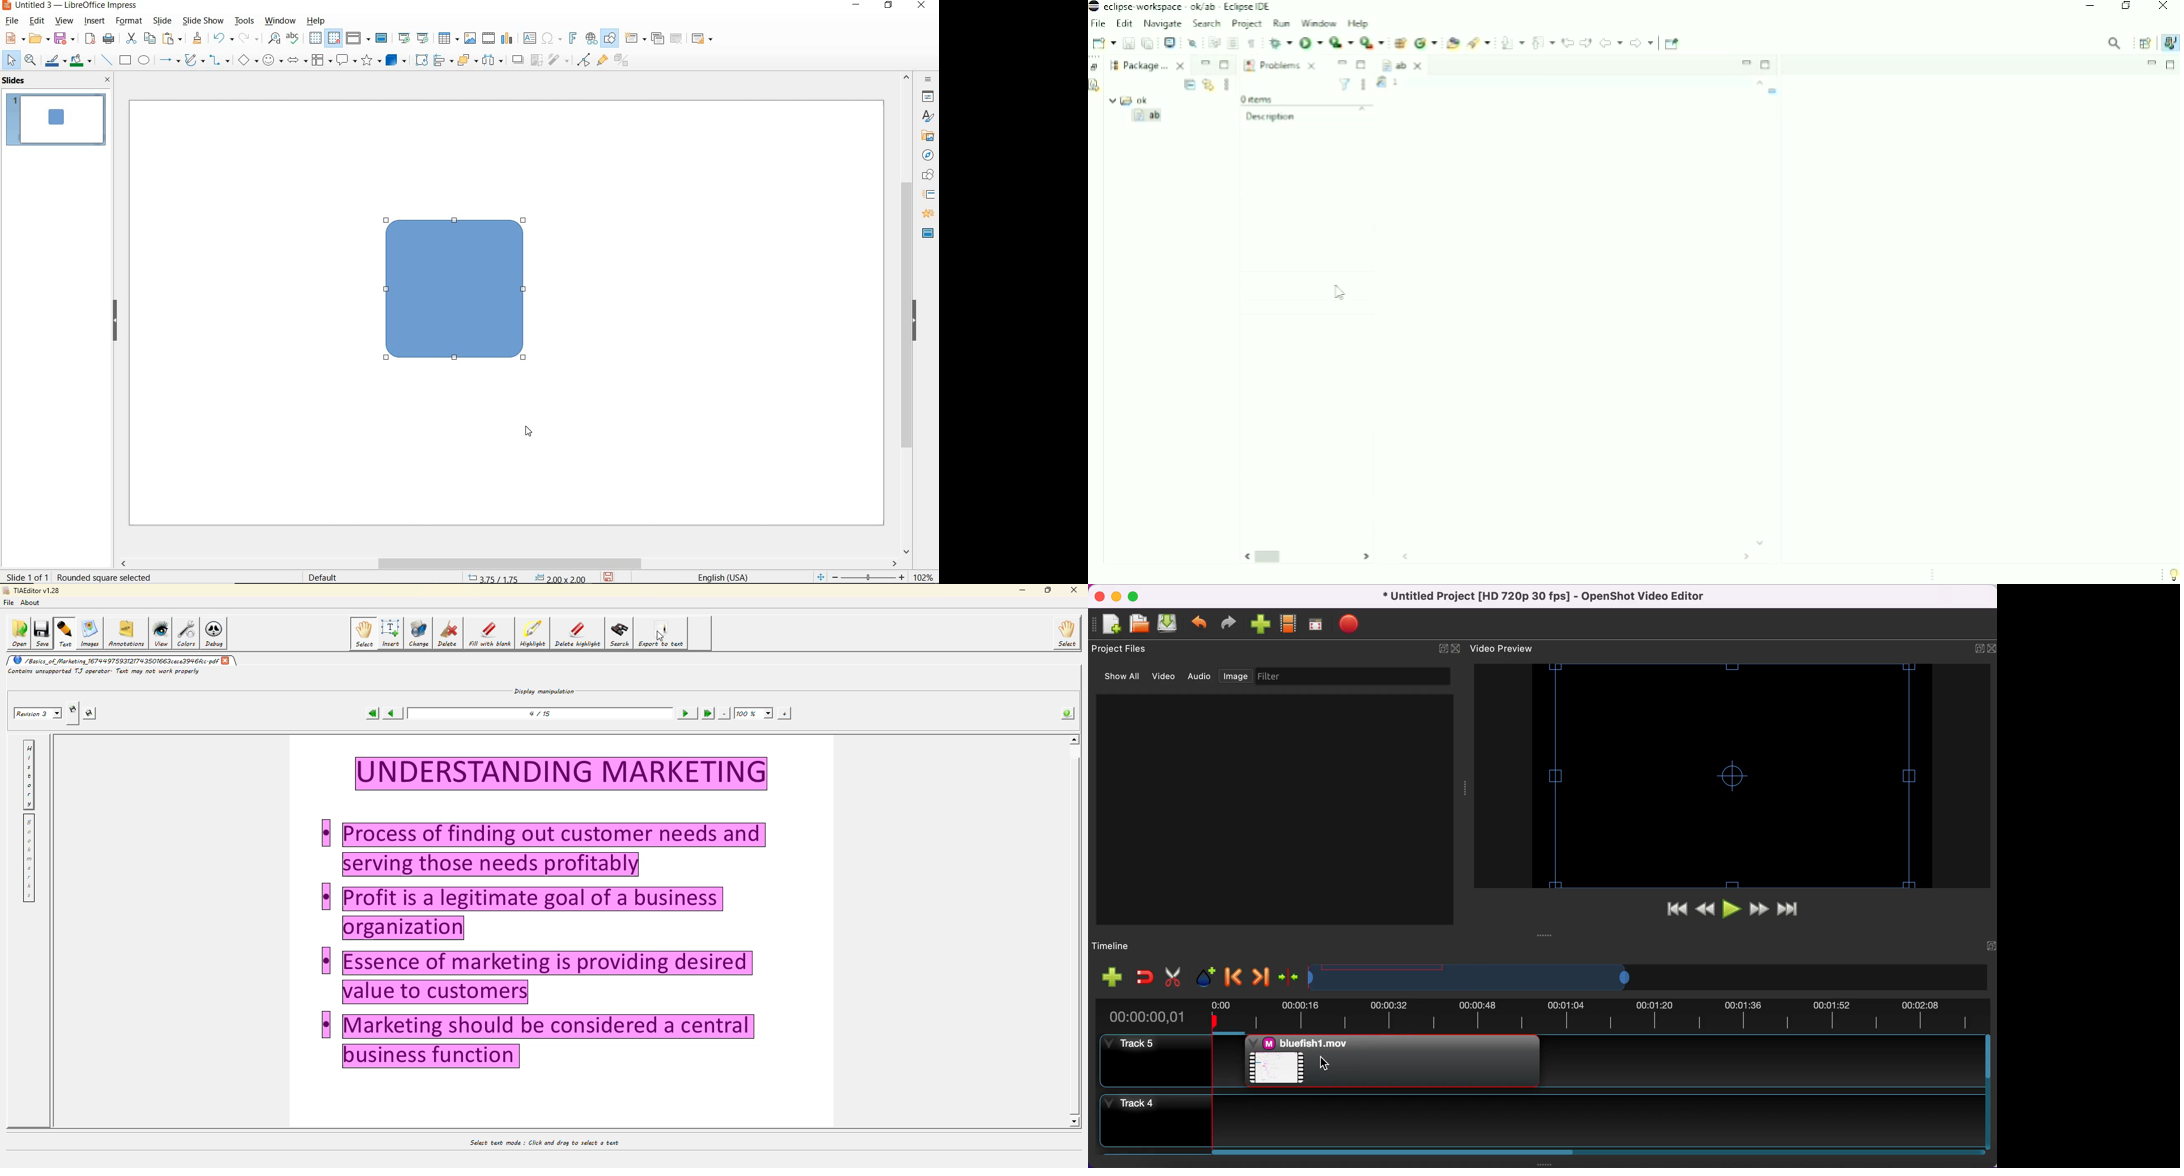  What do you see at coordinates (1163, 24) in the screenshot?
I see `Navigate` at bounding box center [1163, 24].